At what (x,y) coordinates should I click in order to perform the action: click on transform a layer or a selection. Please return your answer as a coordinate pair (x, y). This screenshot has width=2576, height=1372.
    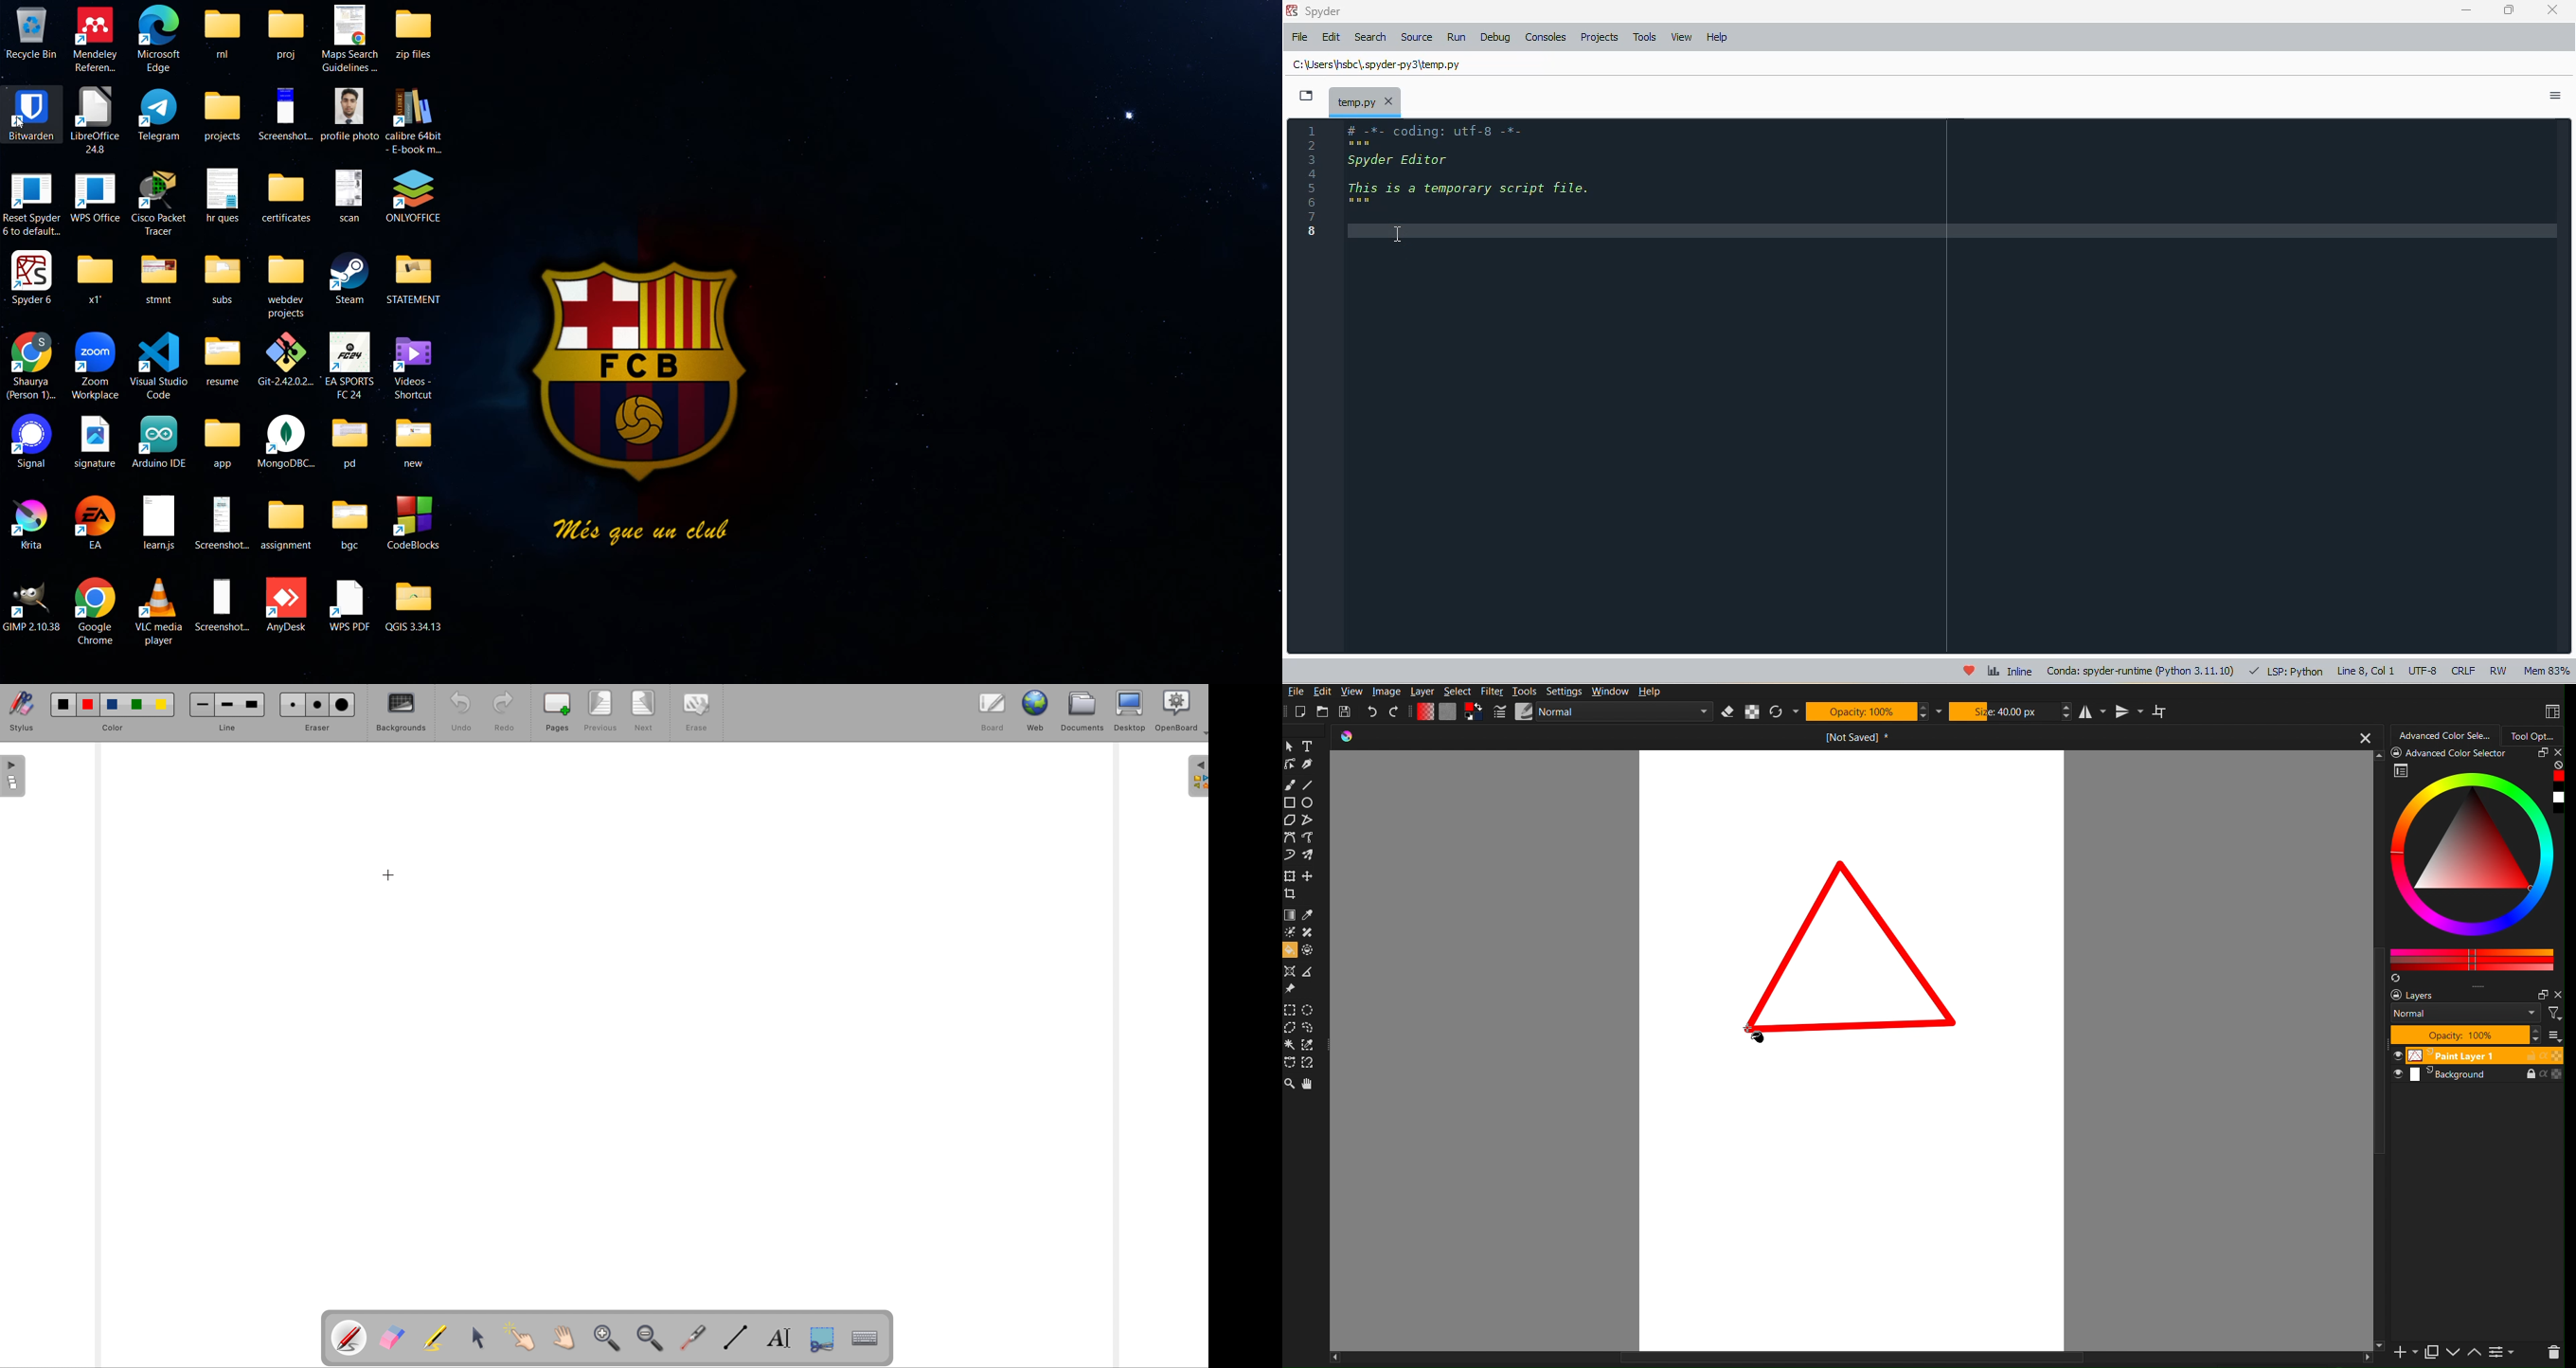
    Looking at the image, I should click on (1290, 876).